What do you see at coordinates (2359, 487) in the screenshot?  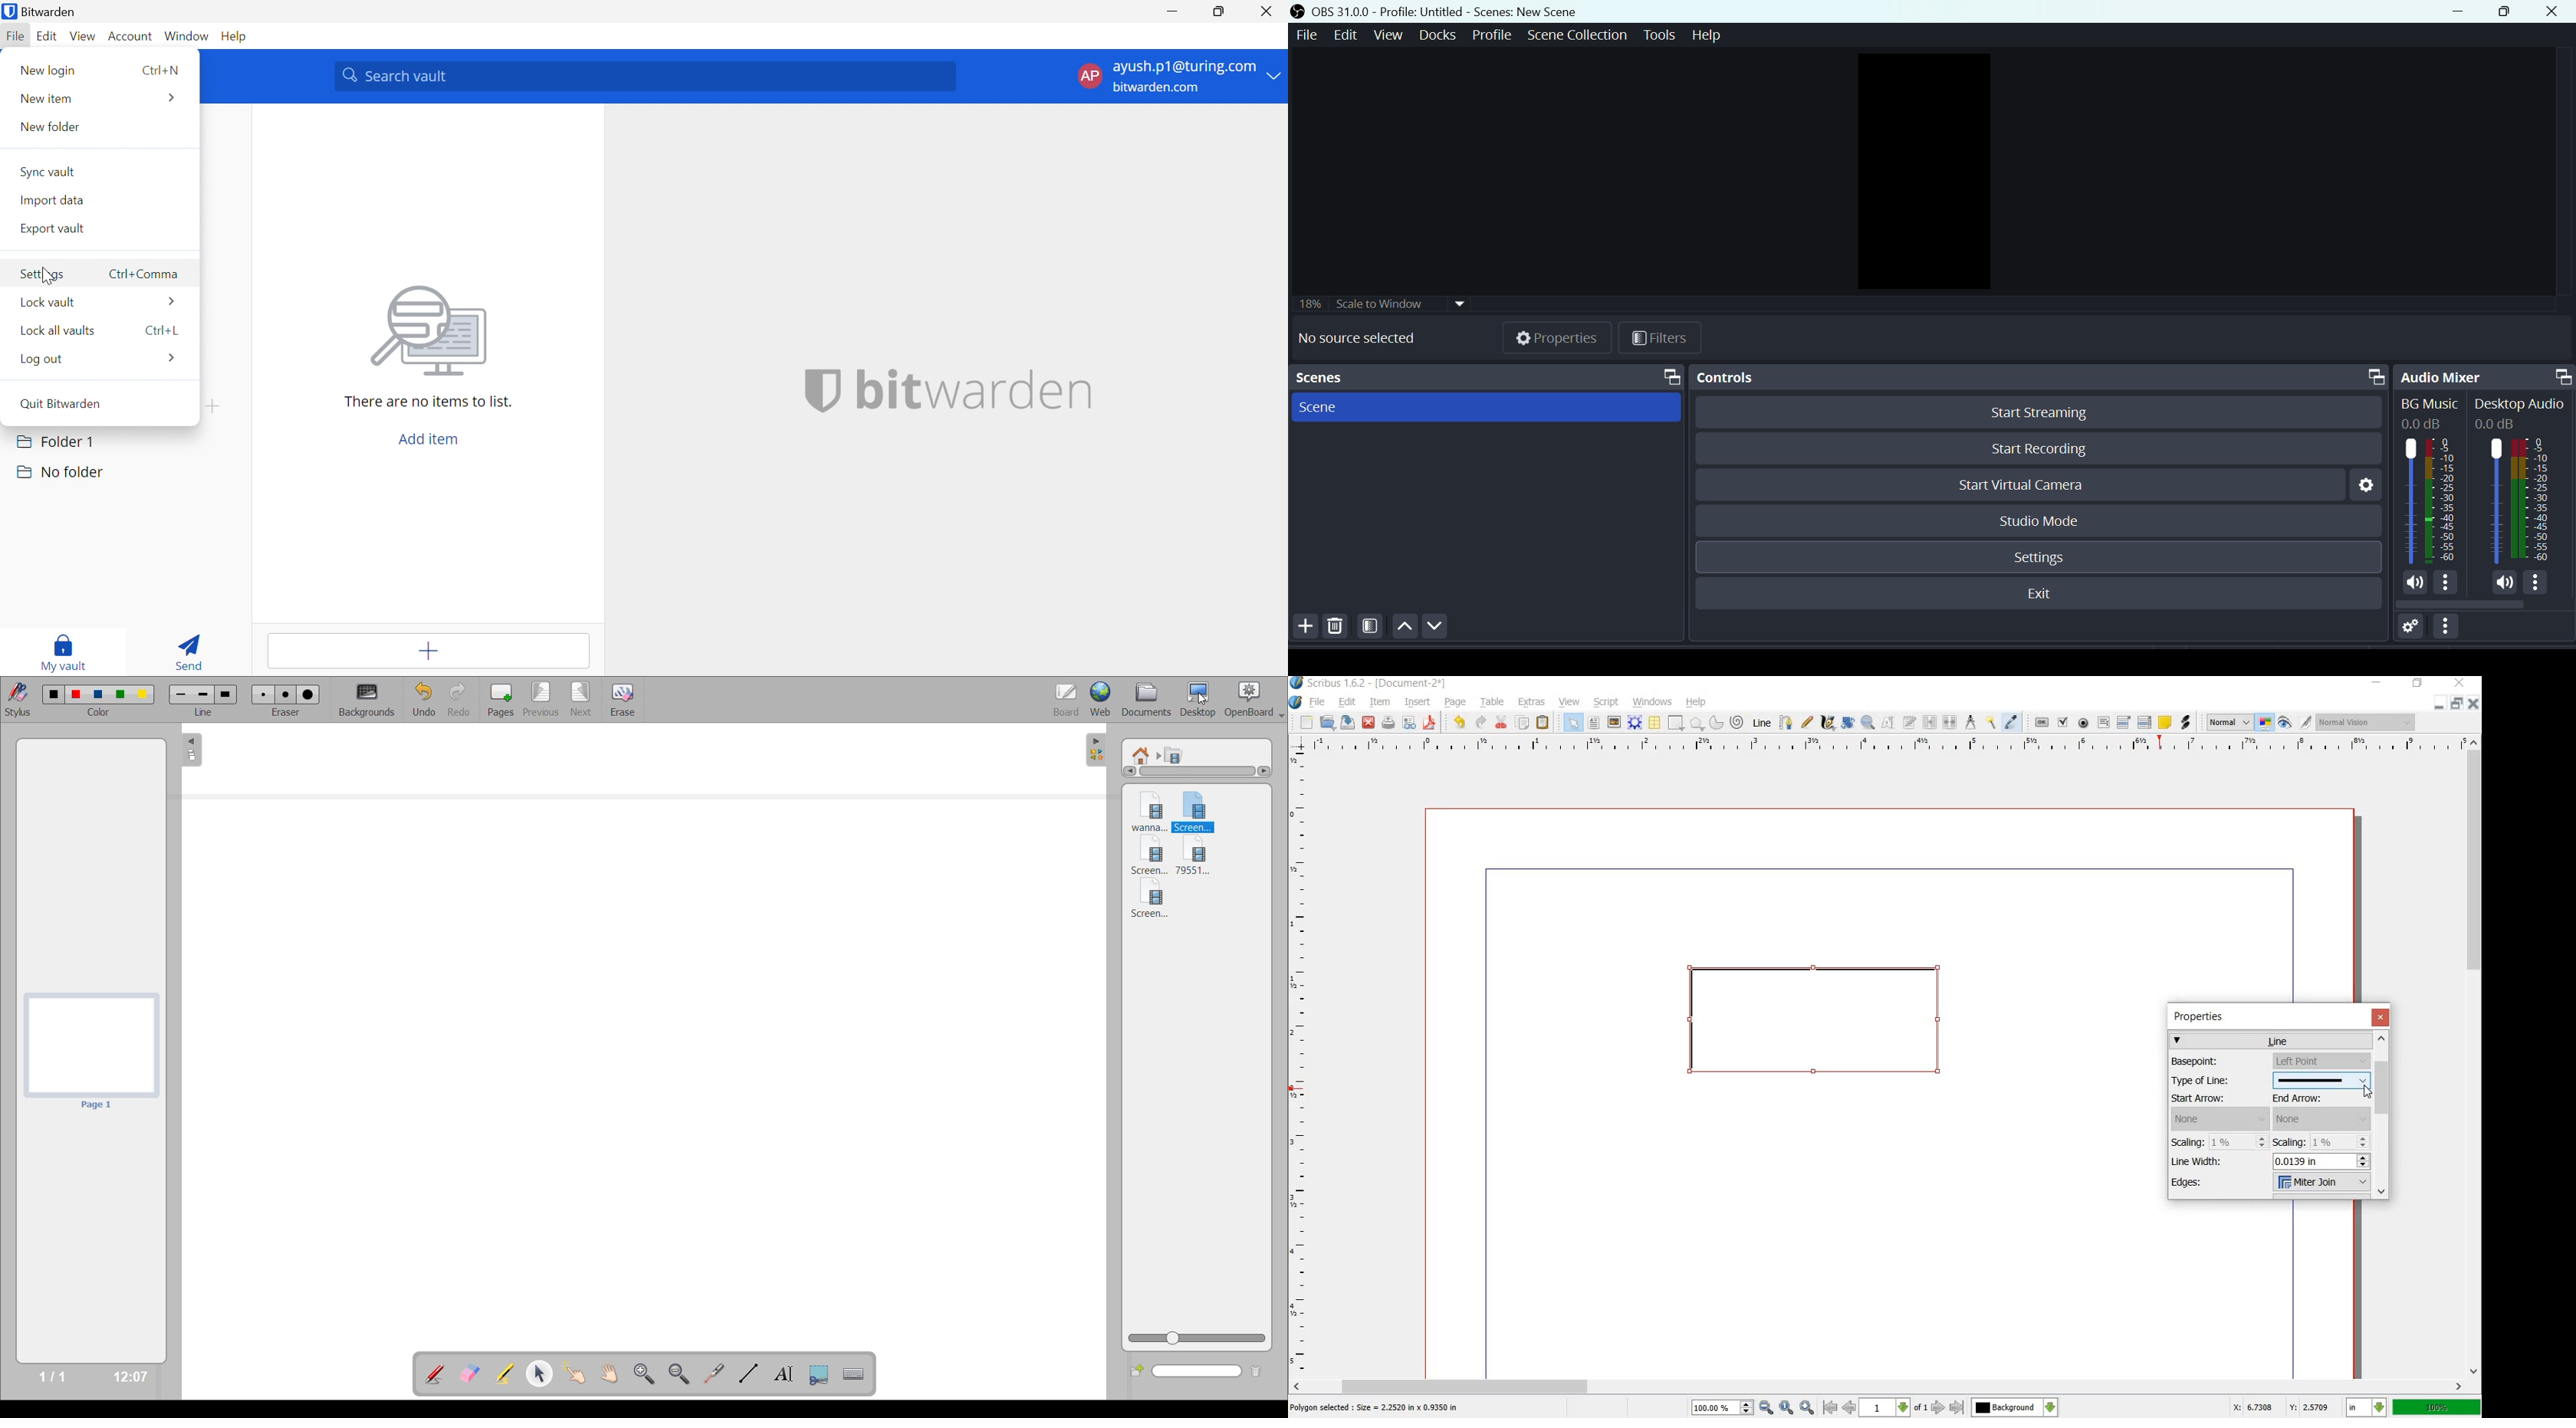 I see `Settings` at bounding box center [2359, 487].